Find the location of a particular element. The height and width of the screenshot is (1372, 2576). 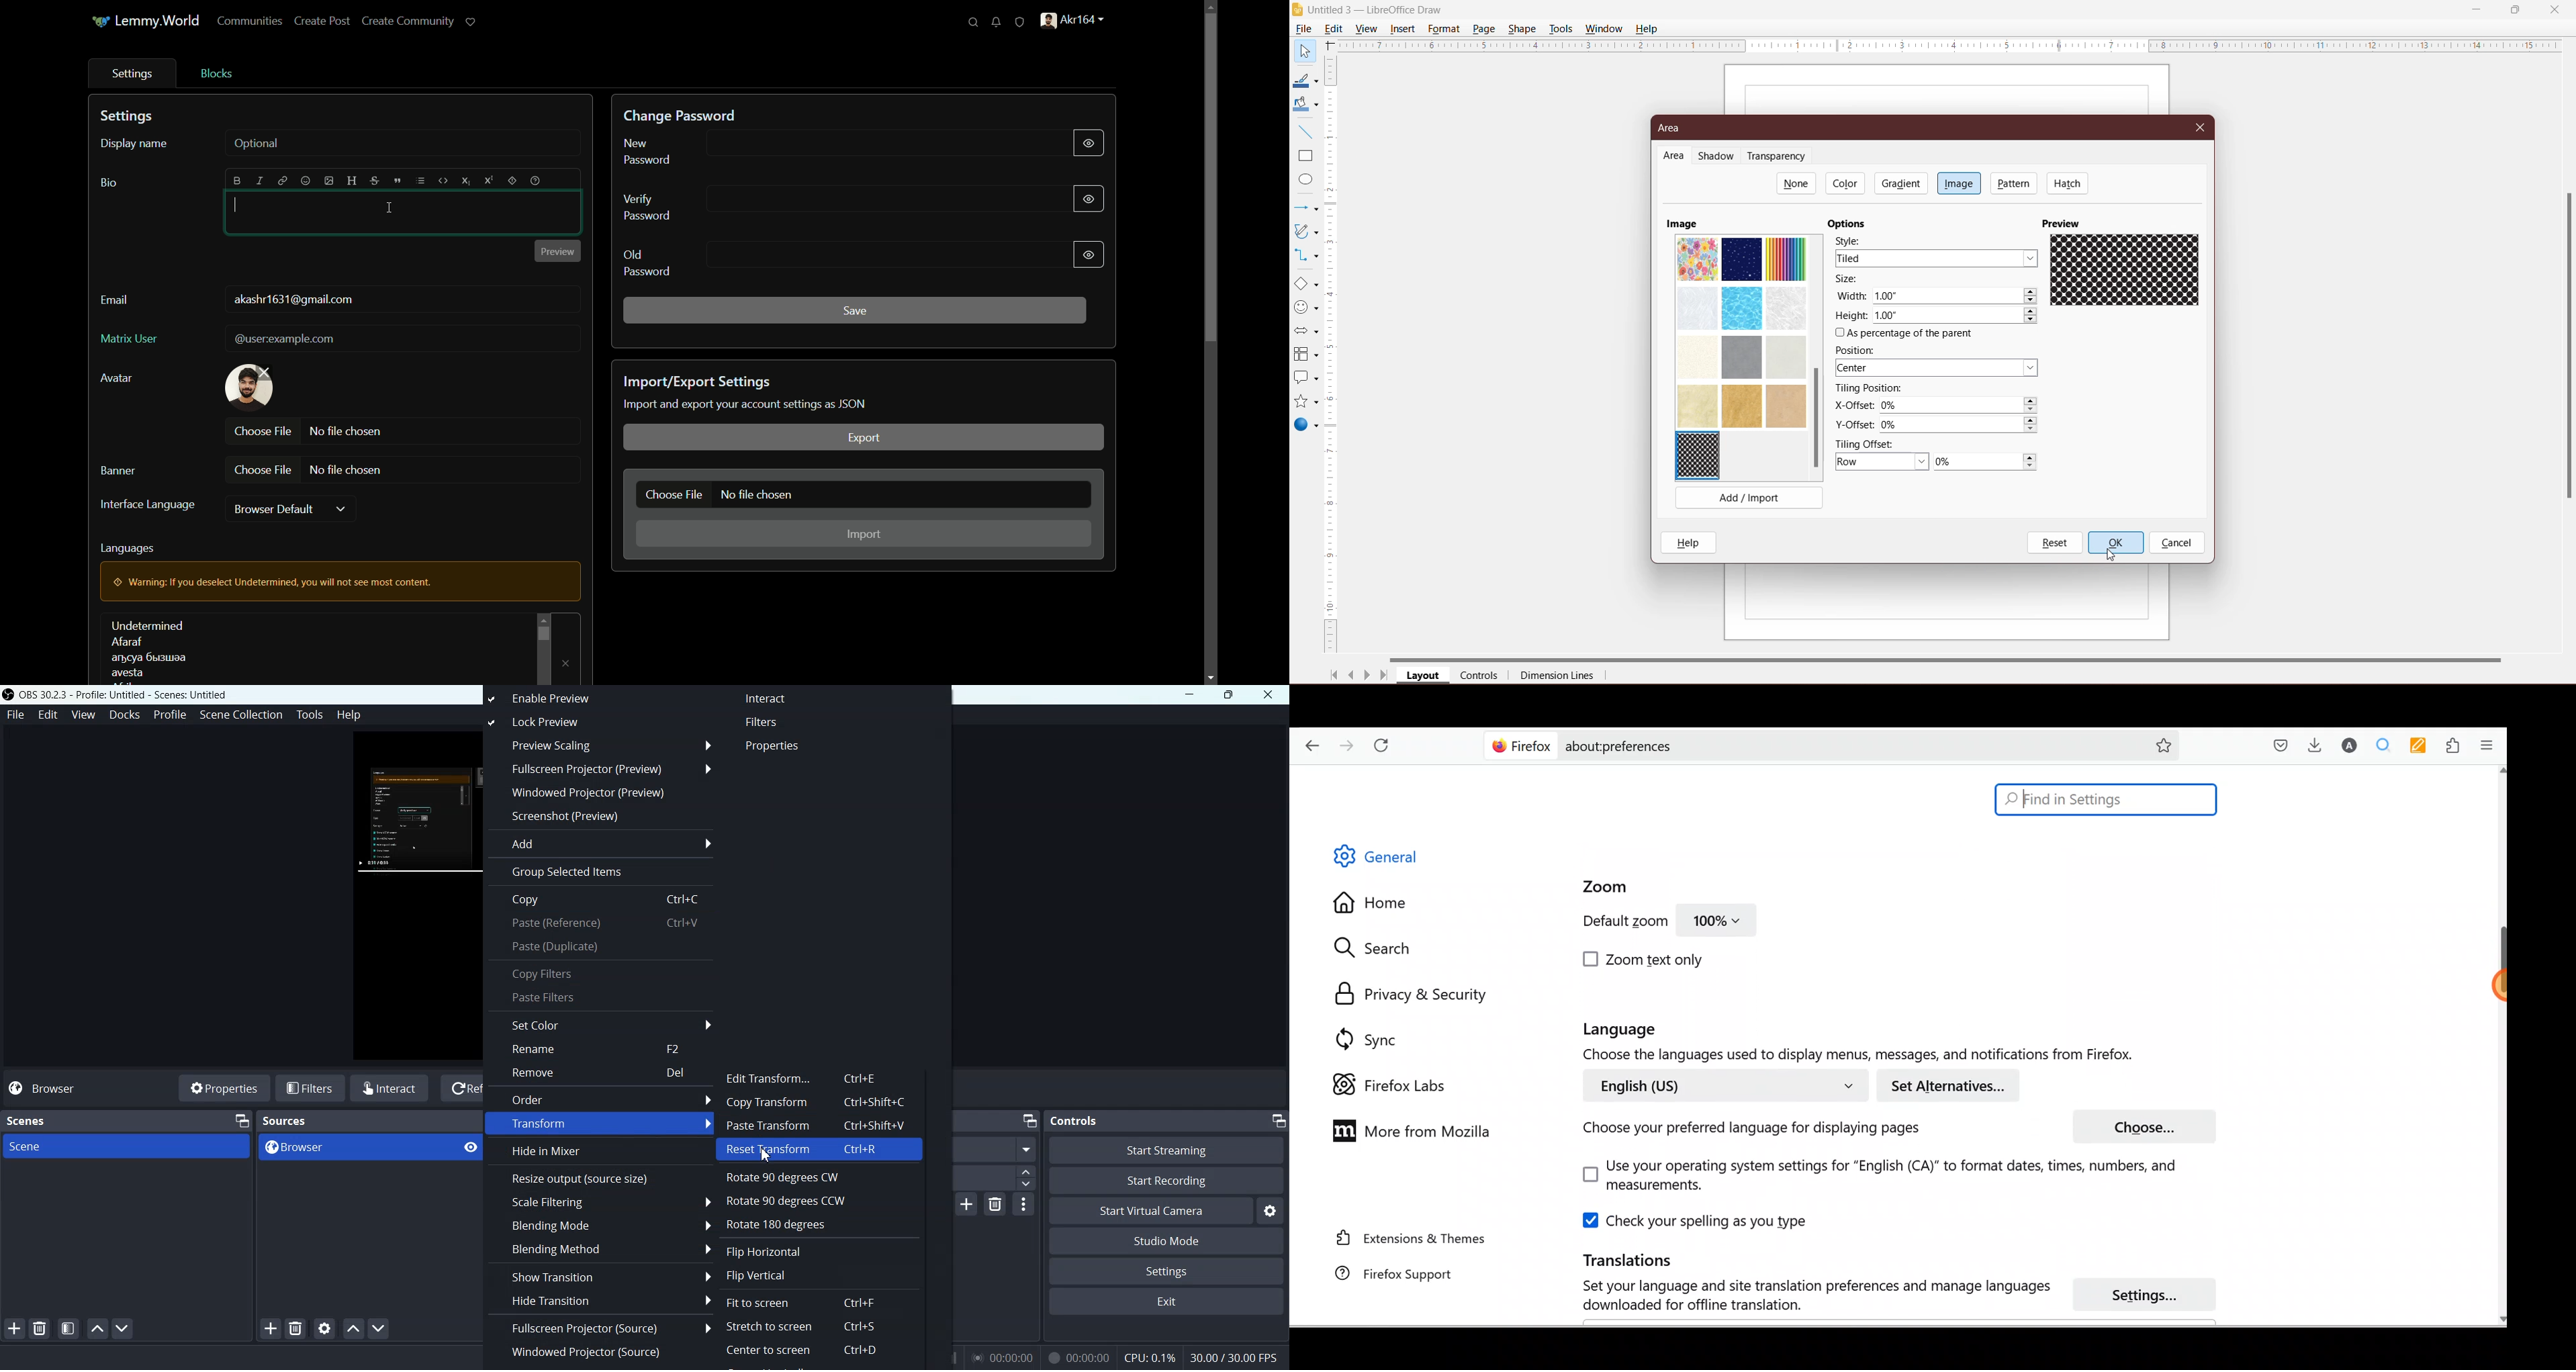

Fullscreen Projector (preview) is located at coordinates (598, 769).